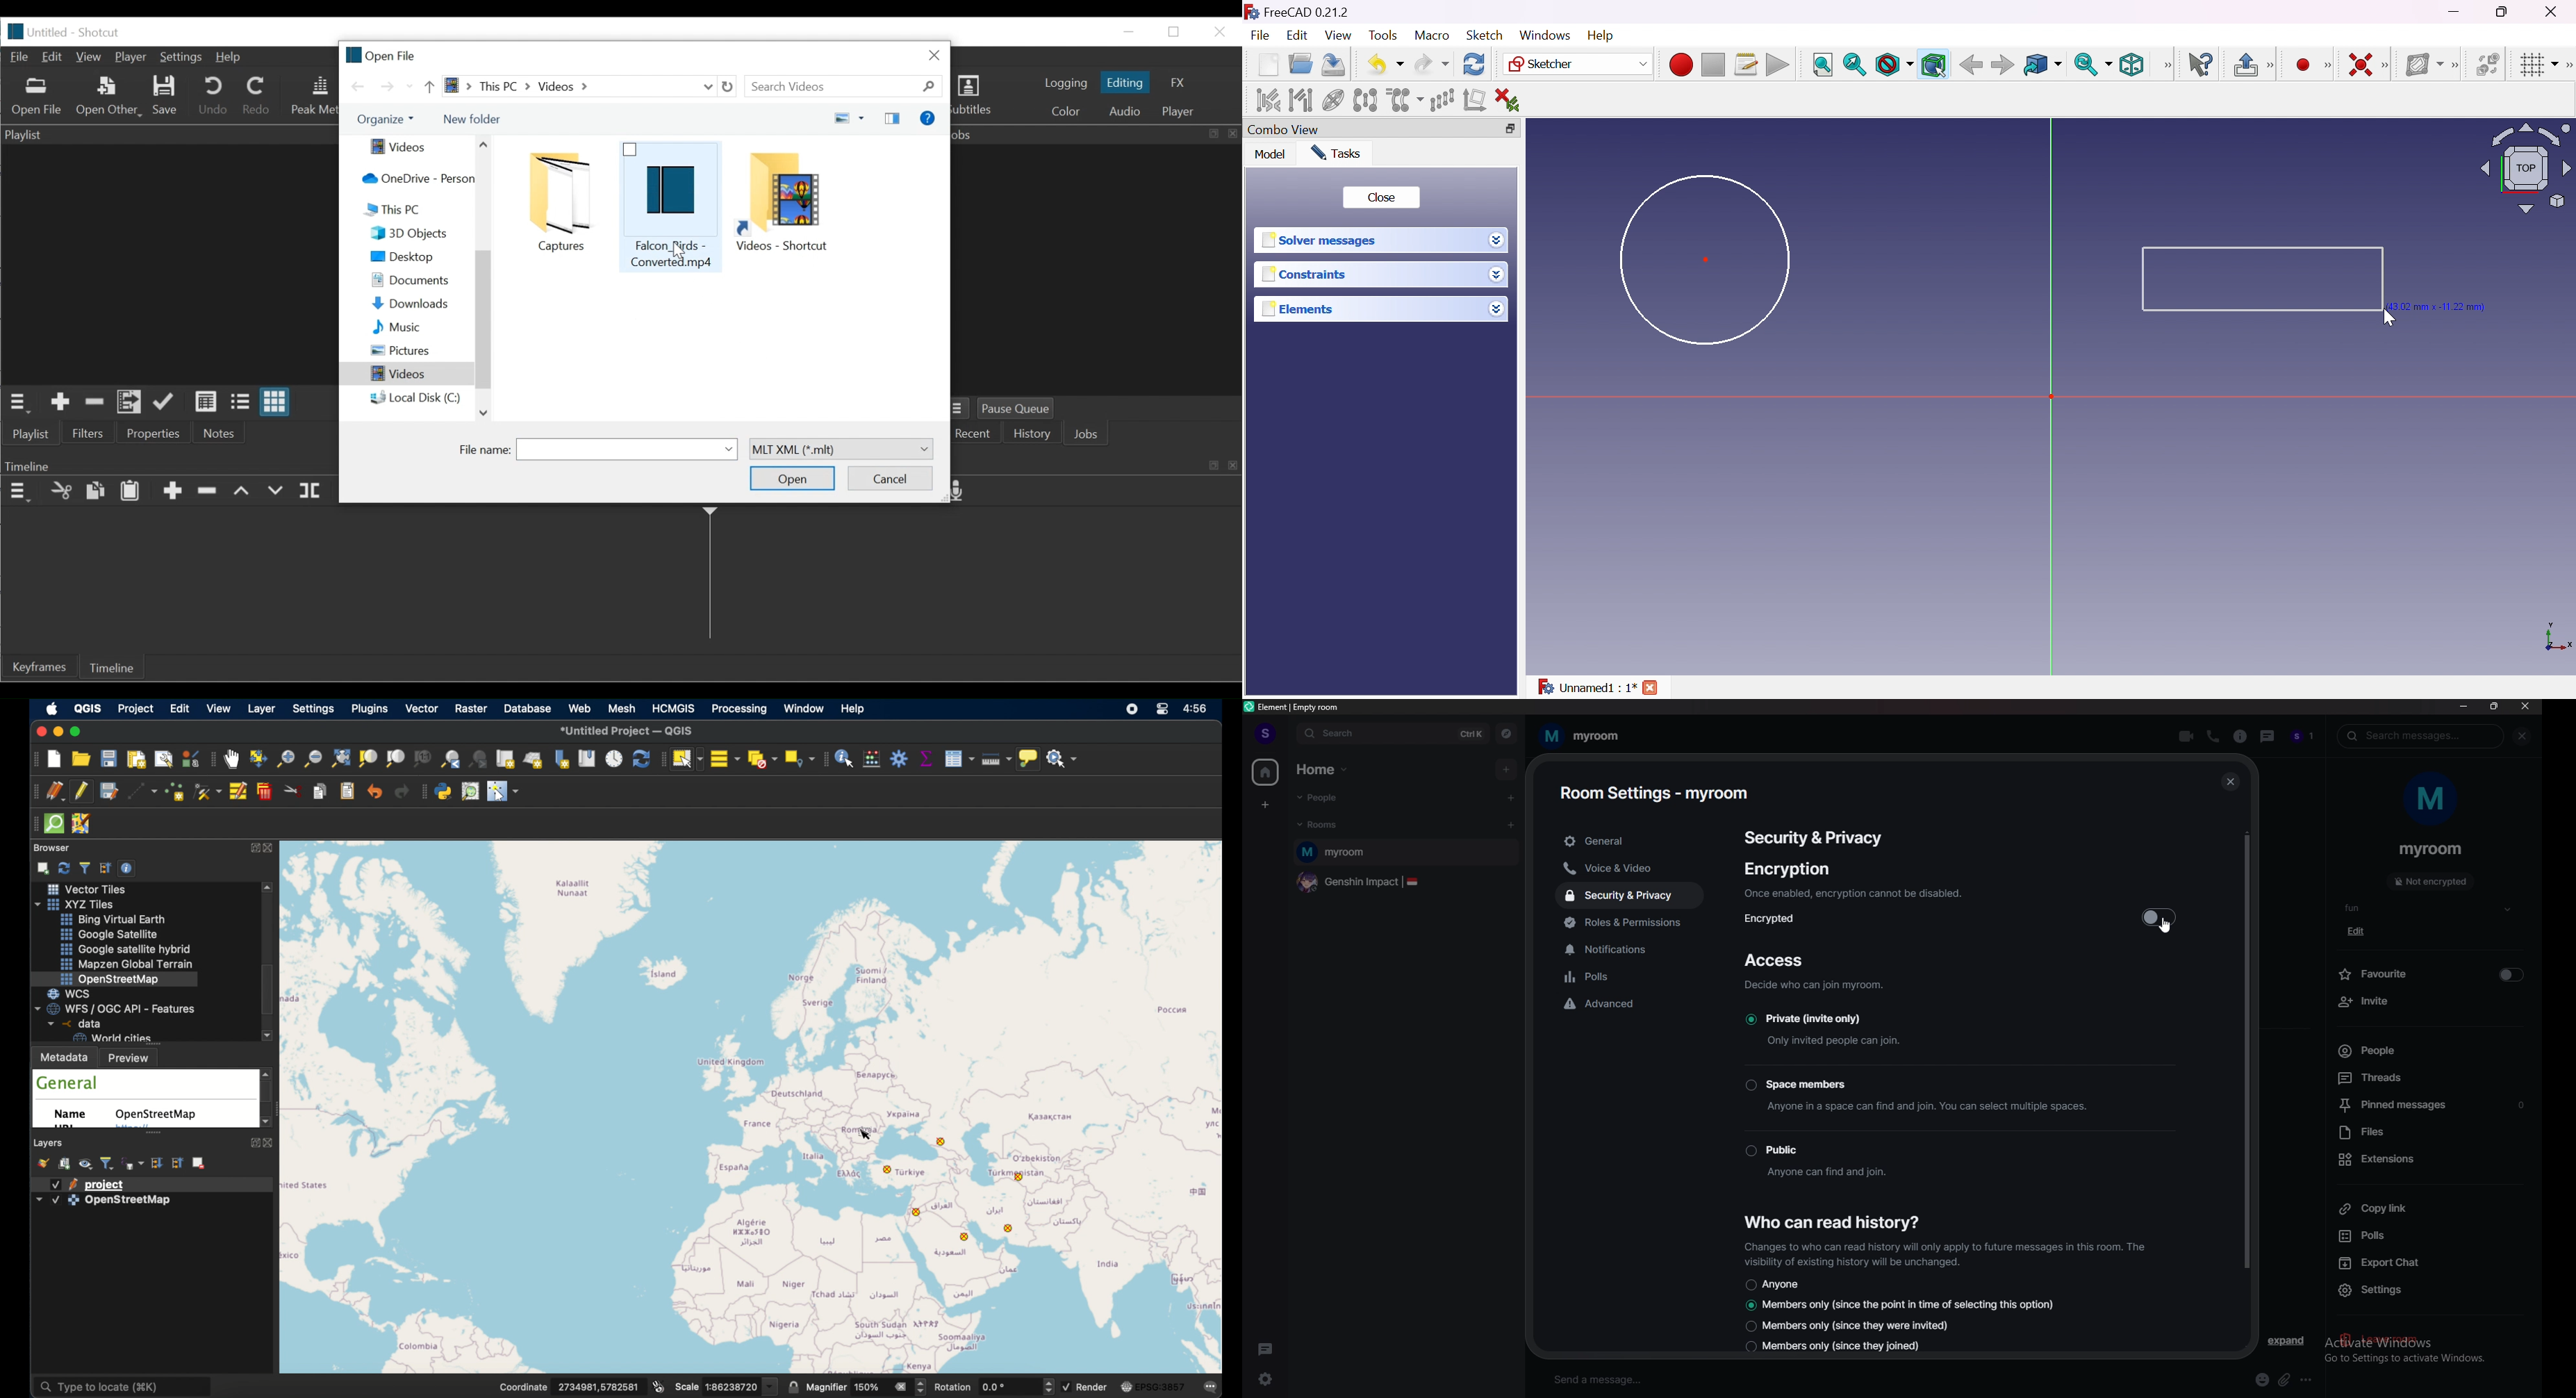 The width and height of the screenshot is (2576, 1400). What do you see at coordinates (733, 1387) in the screenshot?
I see `Scale value` at bounding box center [733, 1387].